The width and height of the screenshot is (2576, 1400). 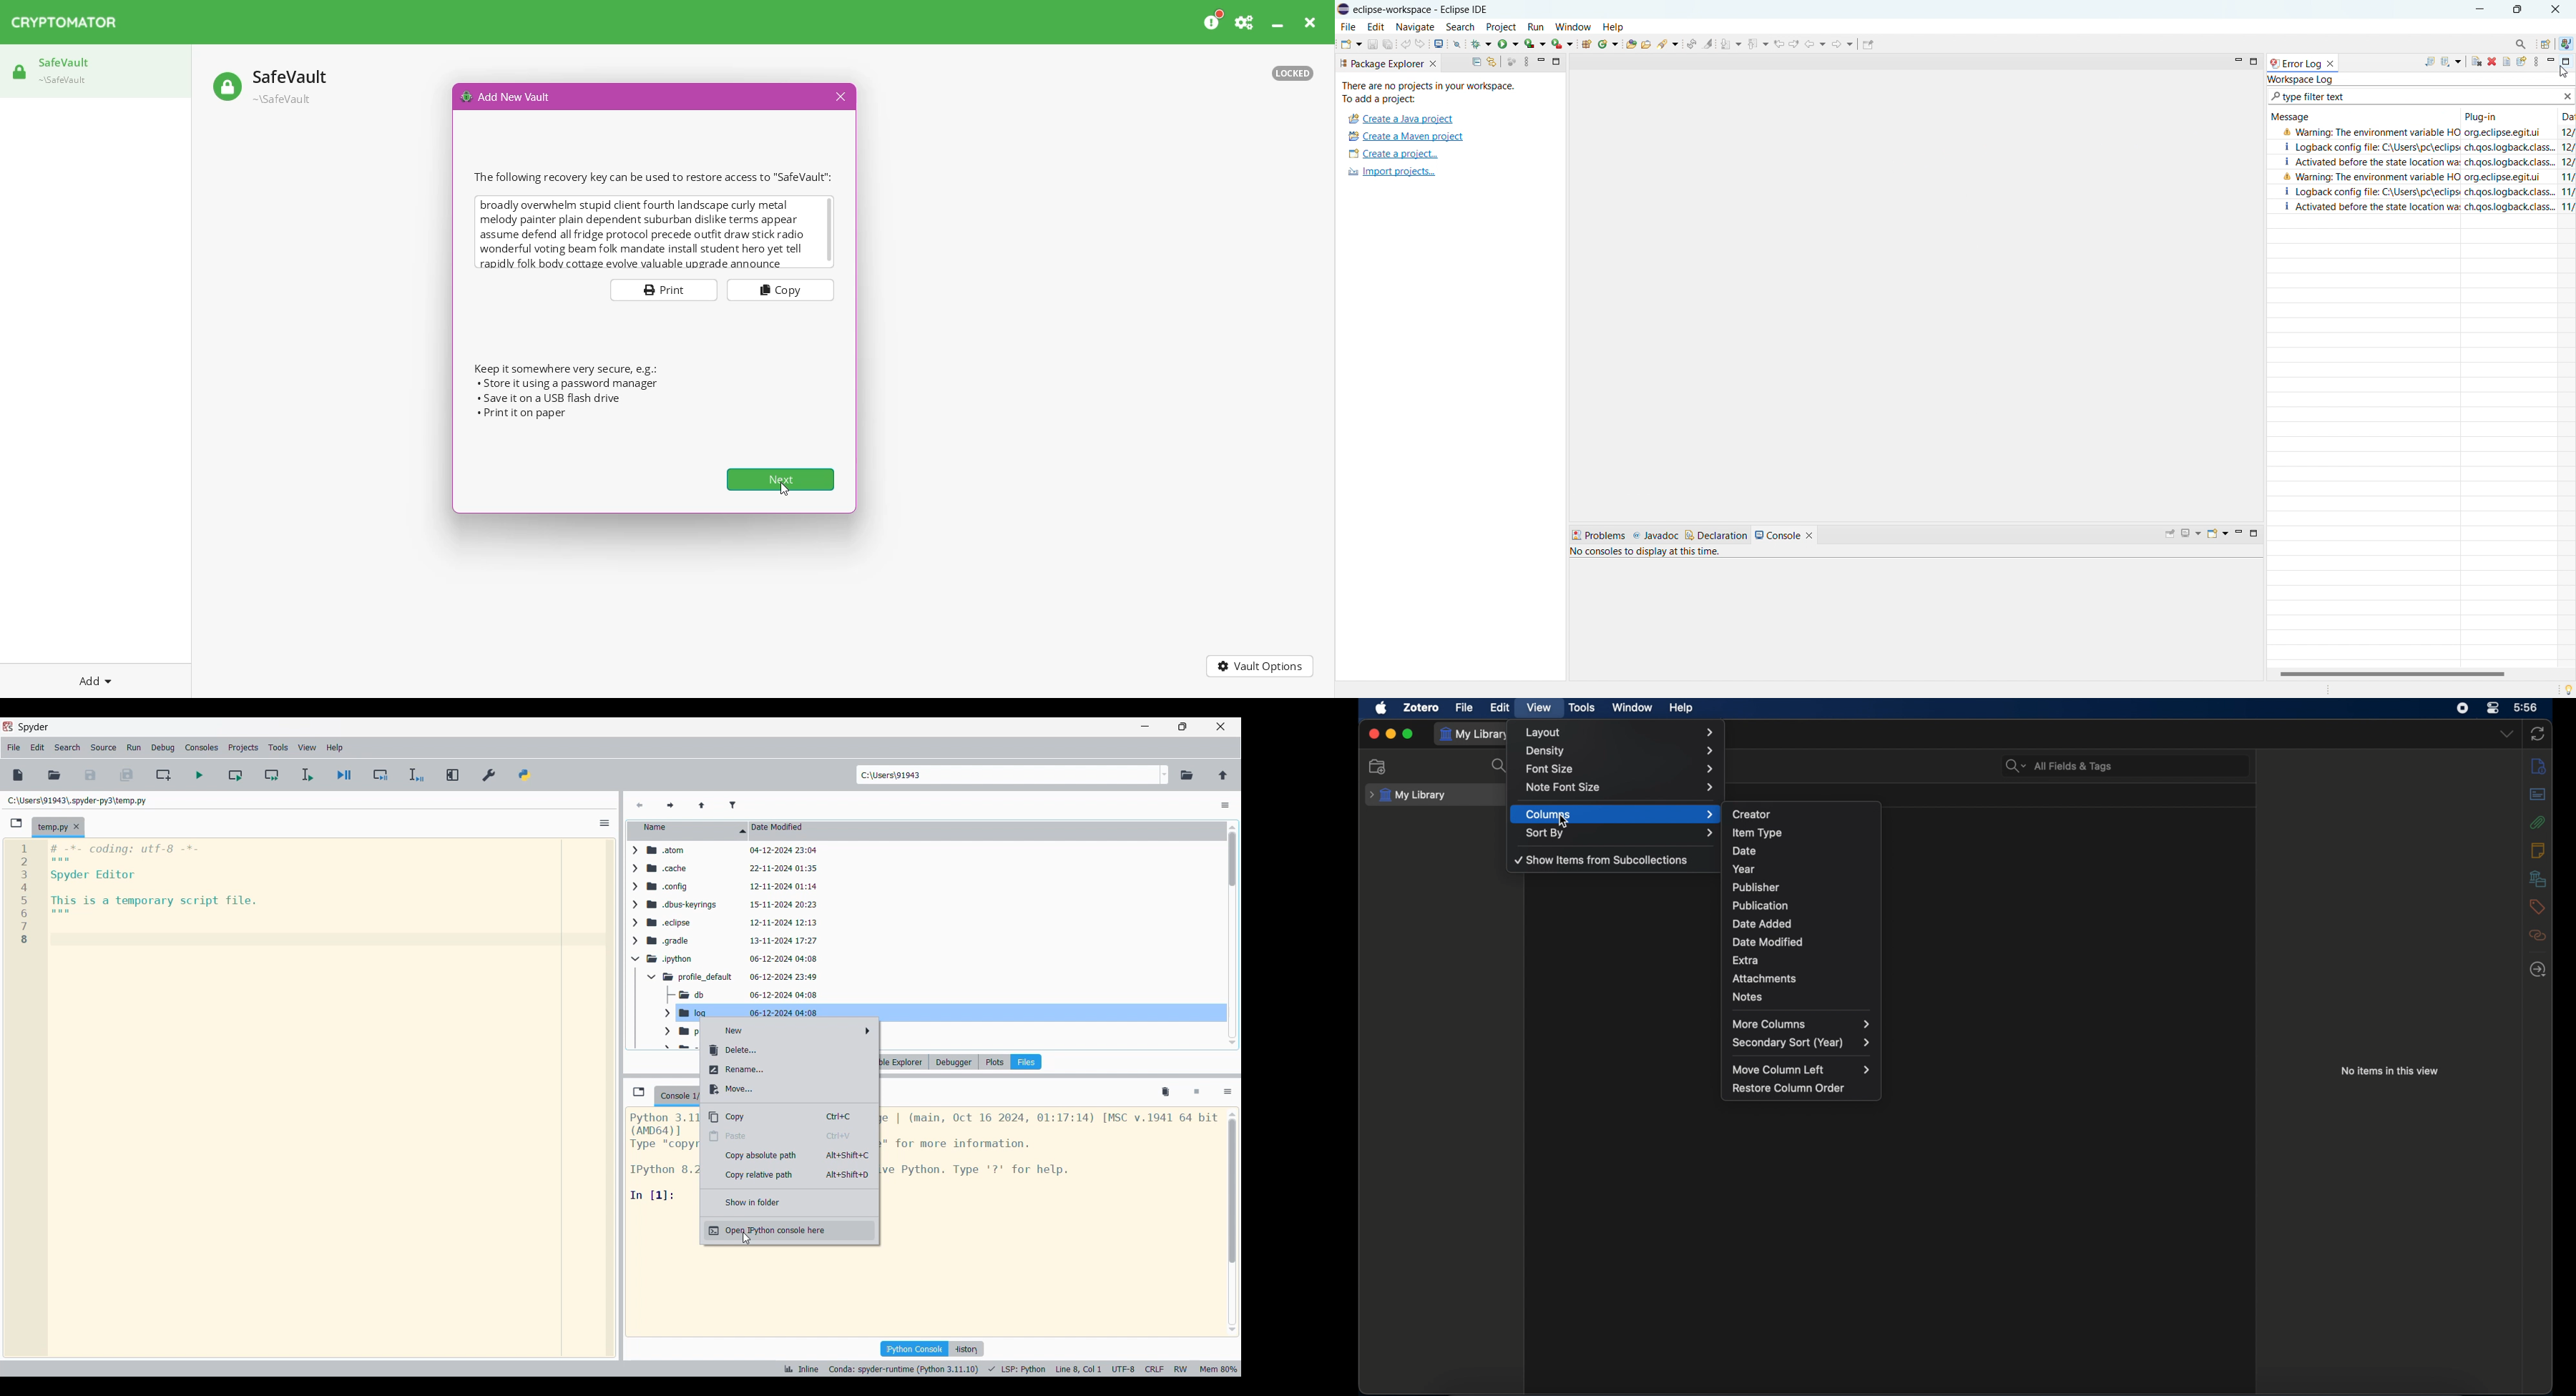 I want to click on export log, so click(x=2431, y=61).